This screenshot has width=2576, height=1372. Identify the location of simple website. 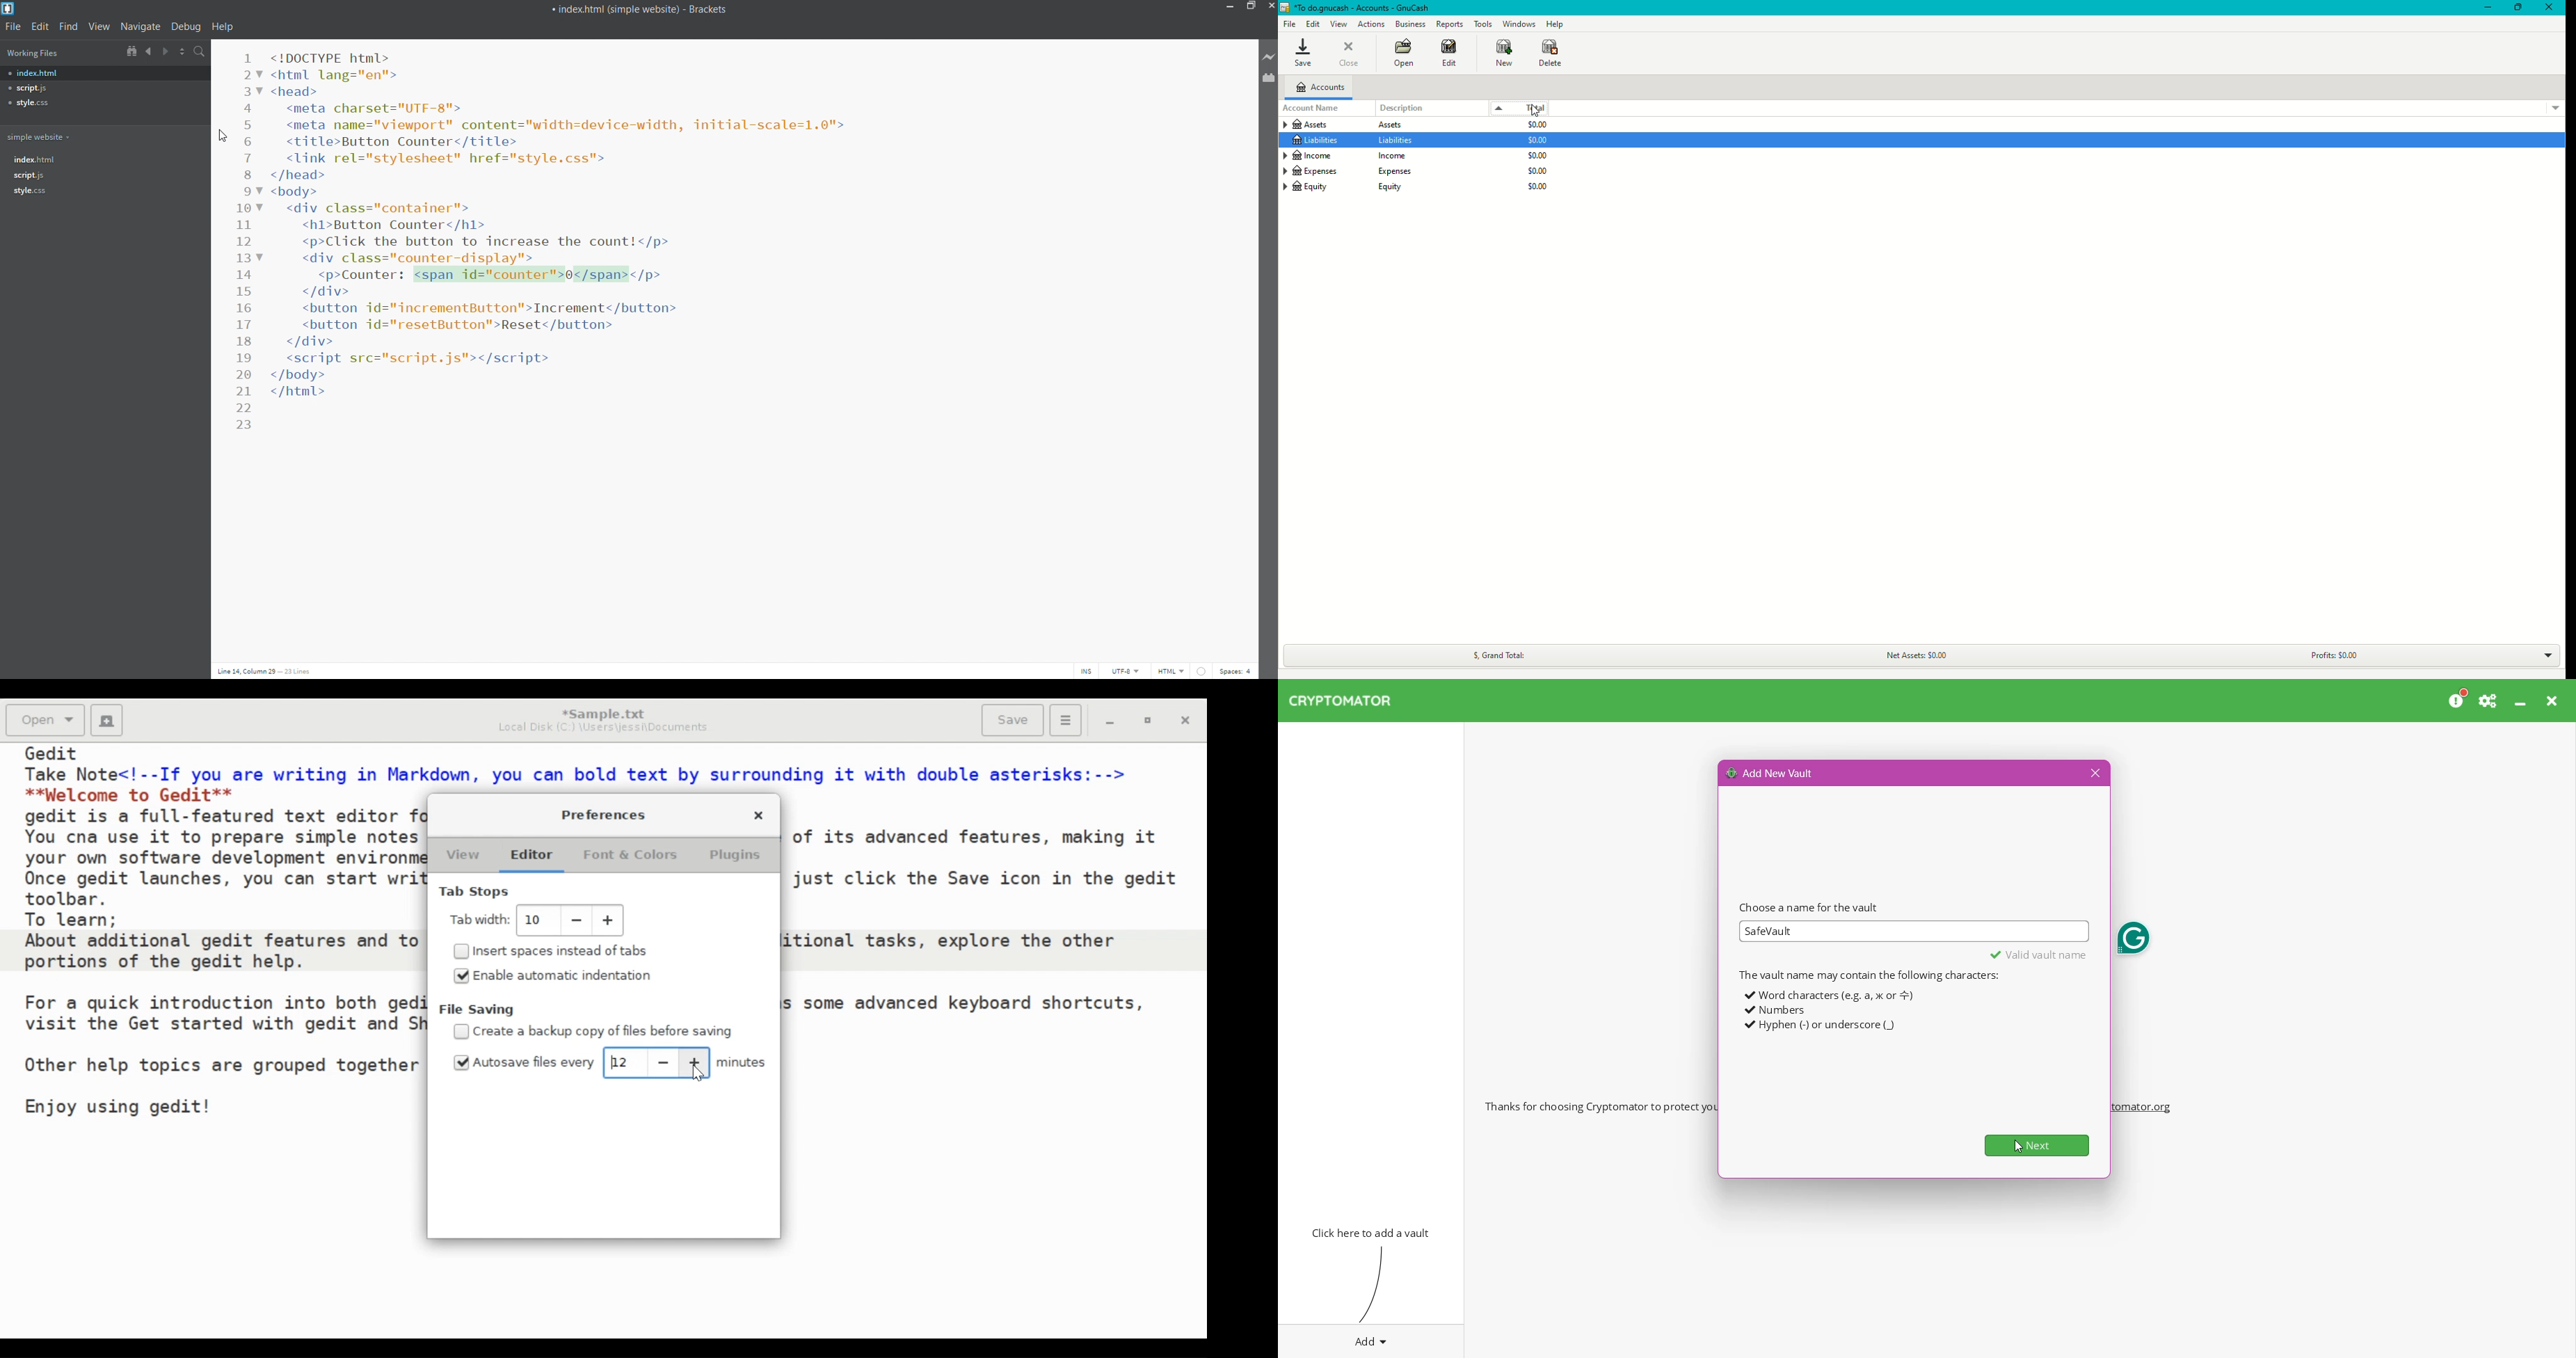
(41, 136).